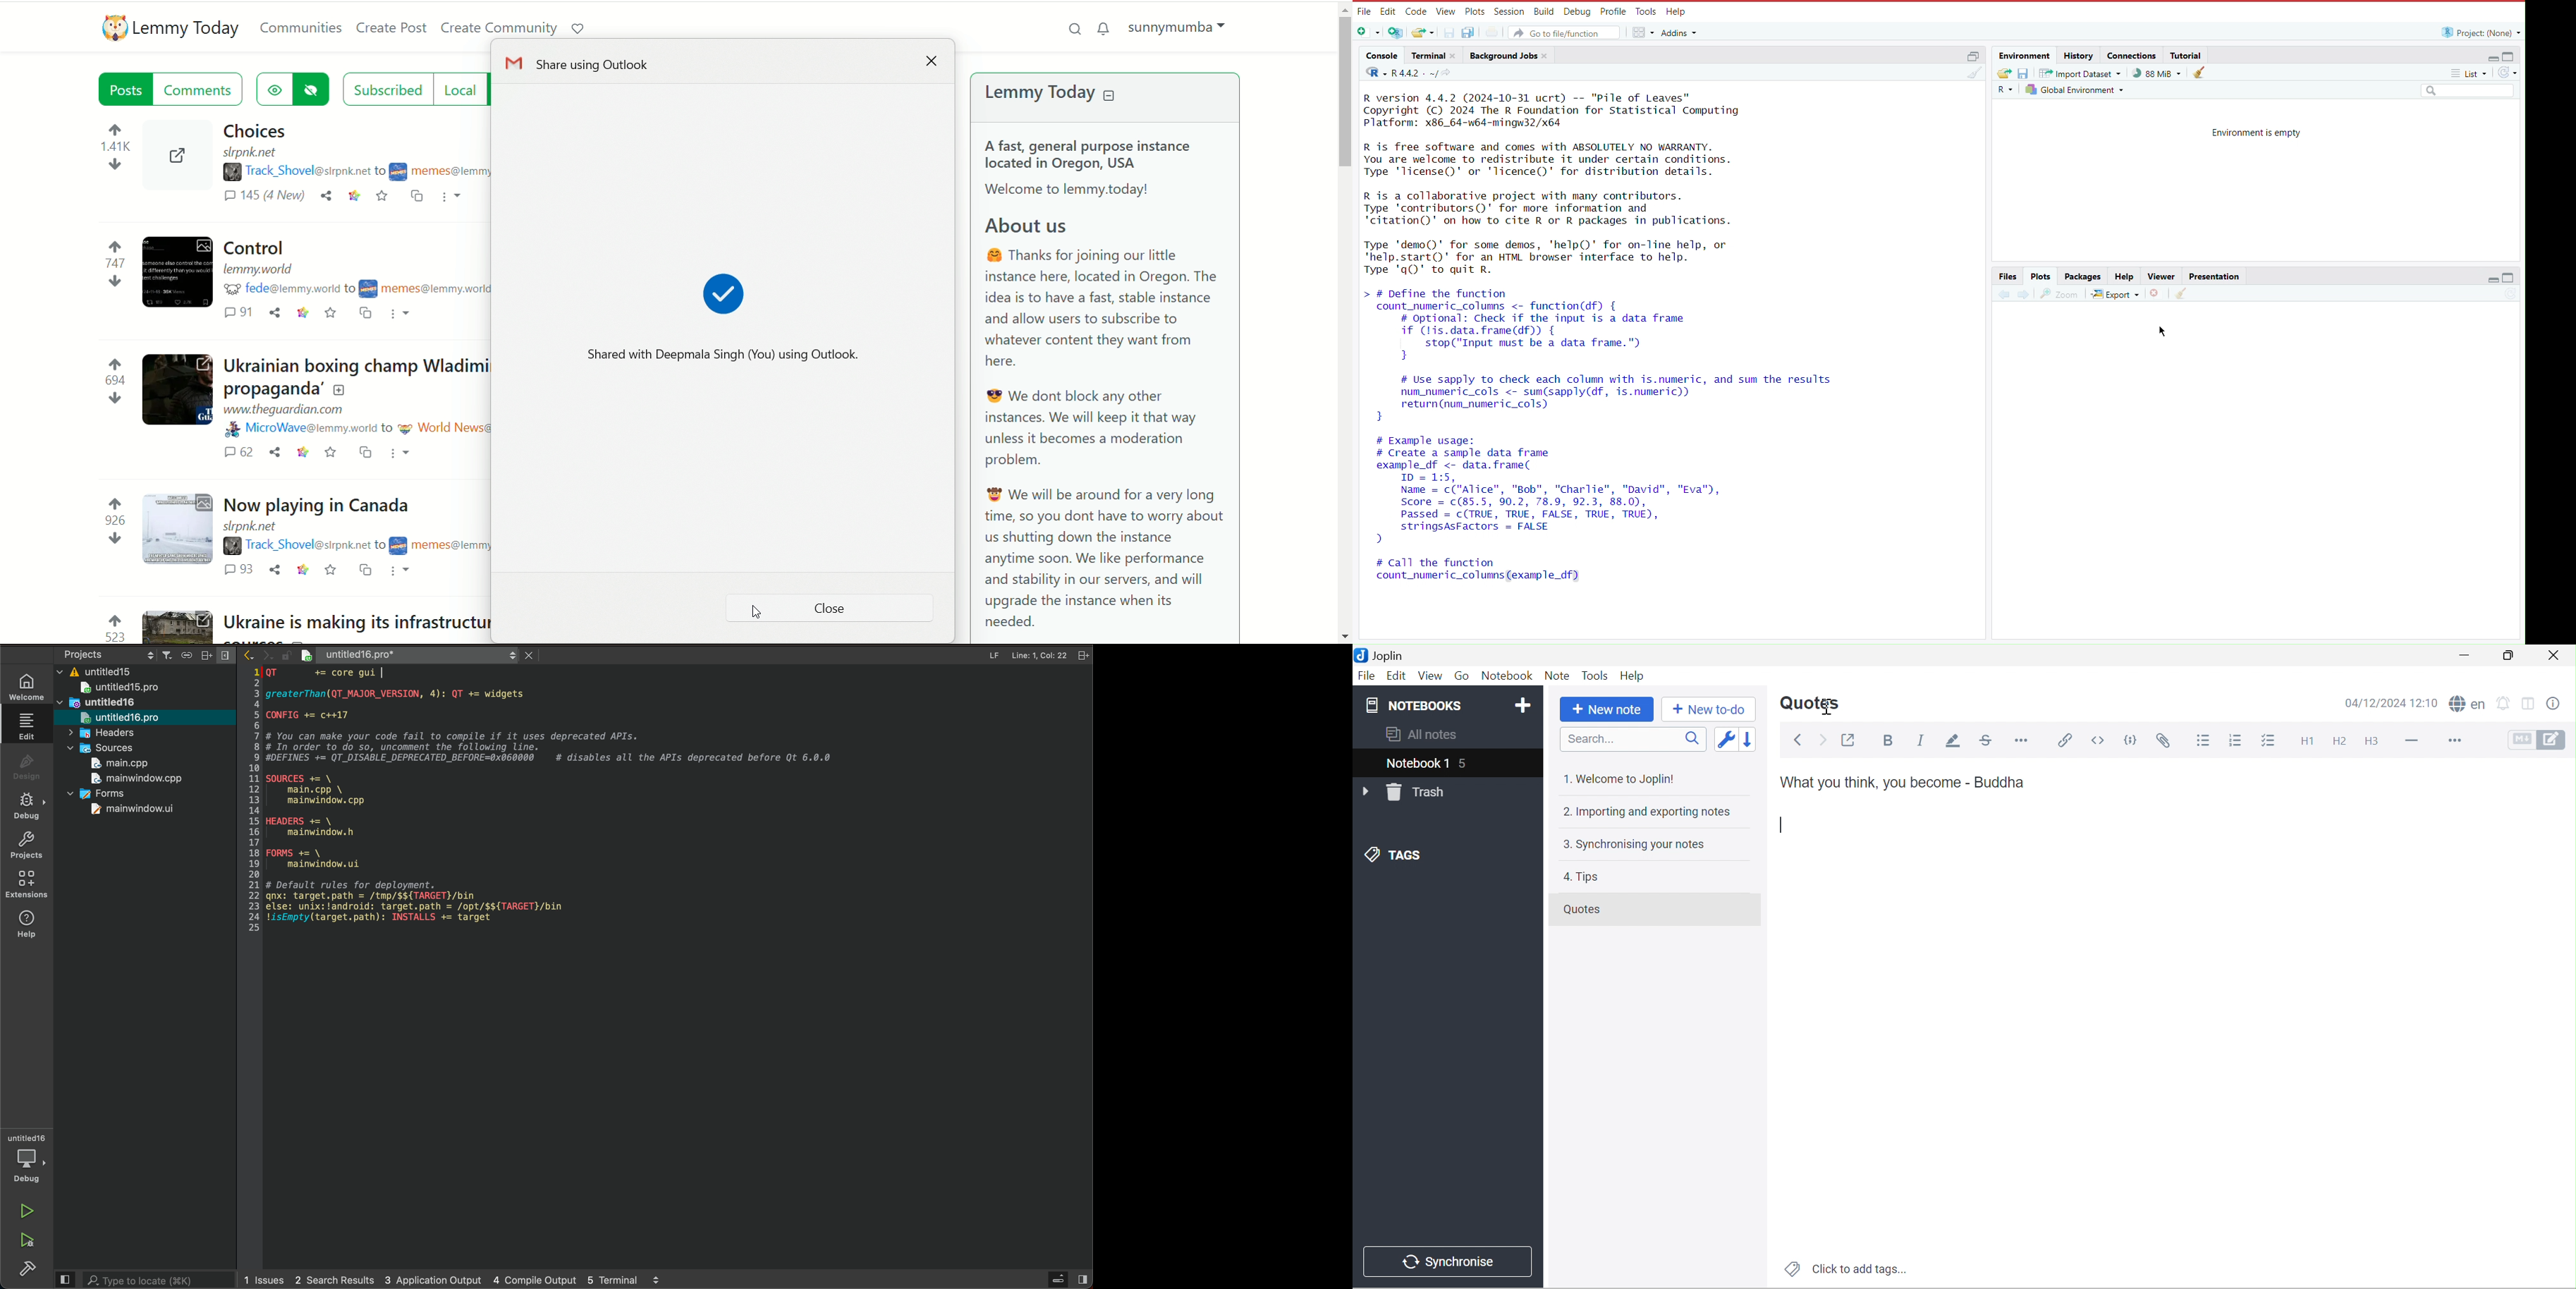 This screenshot has width=2576, height=1316. What do you see at coordinates (2132, 55) in the screenshot?
I see `Connections` at bounding box center [2132, 55].